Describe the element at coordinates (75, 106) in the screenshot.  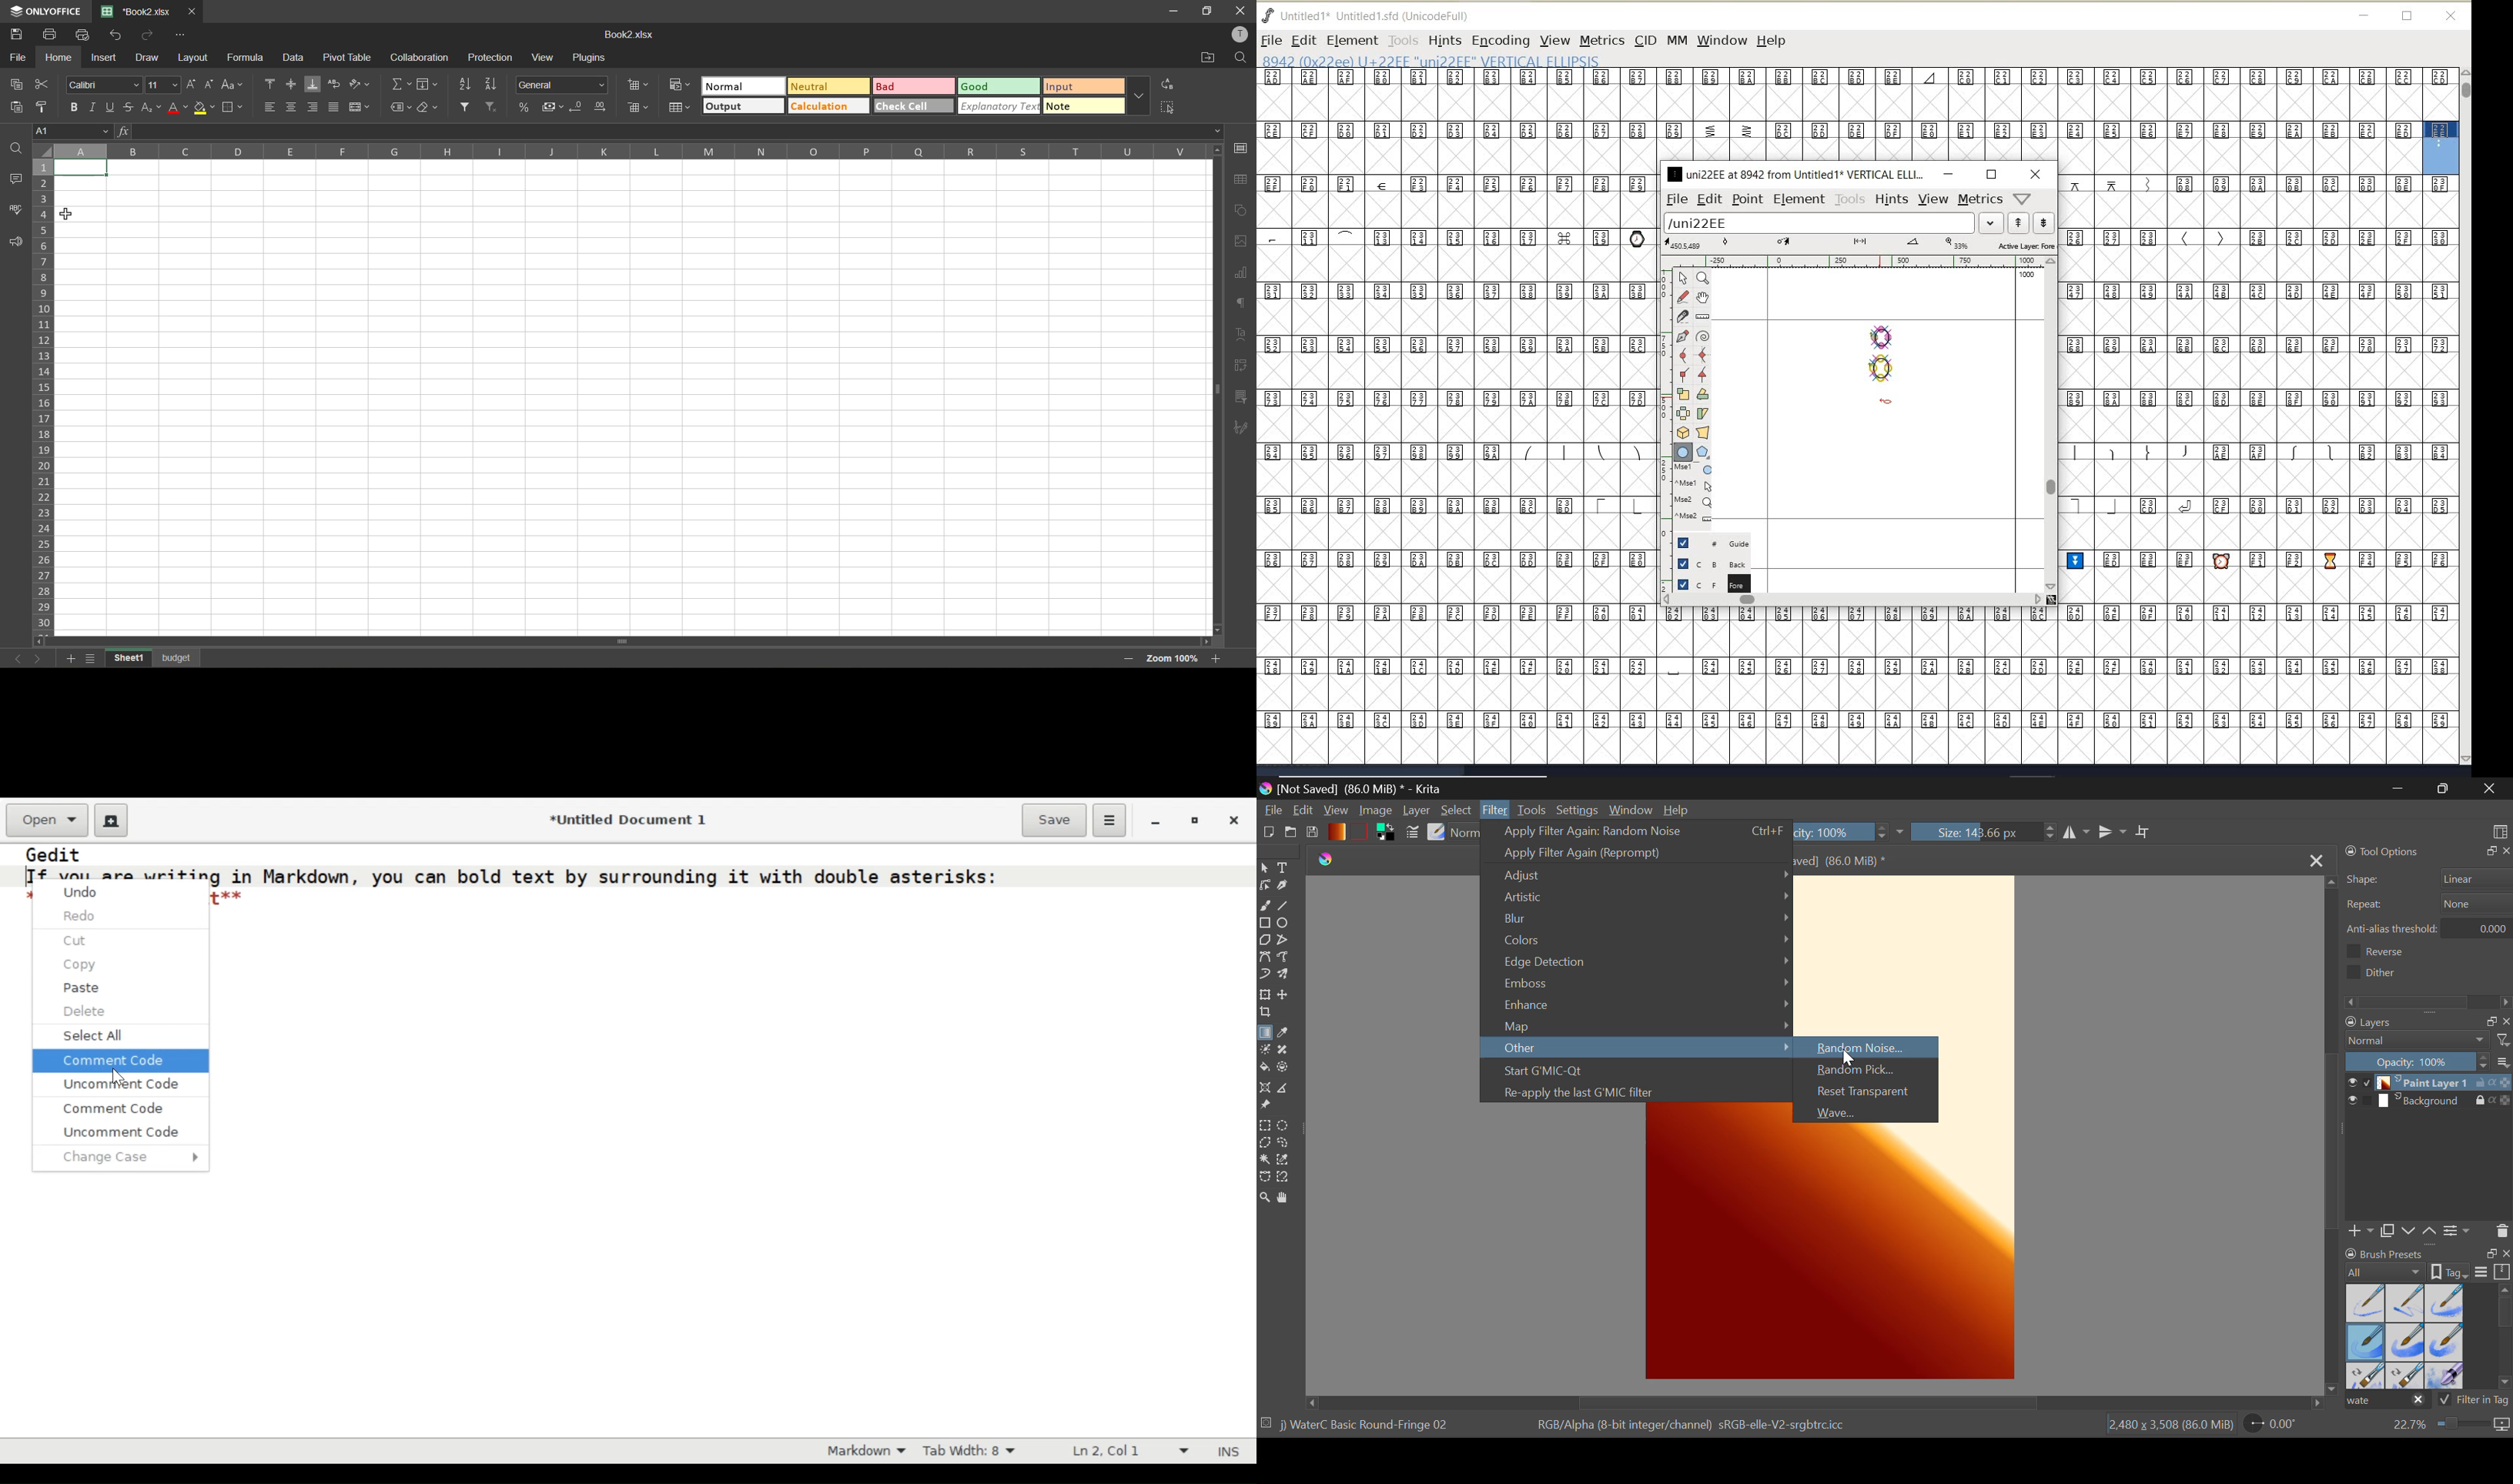
I see `bold` at that location.